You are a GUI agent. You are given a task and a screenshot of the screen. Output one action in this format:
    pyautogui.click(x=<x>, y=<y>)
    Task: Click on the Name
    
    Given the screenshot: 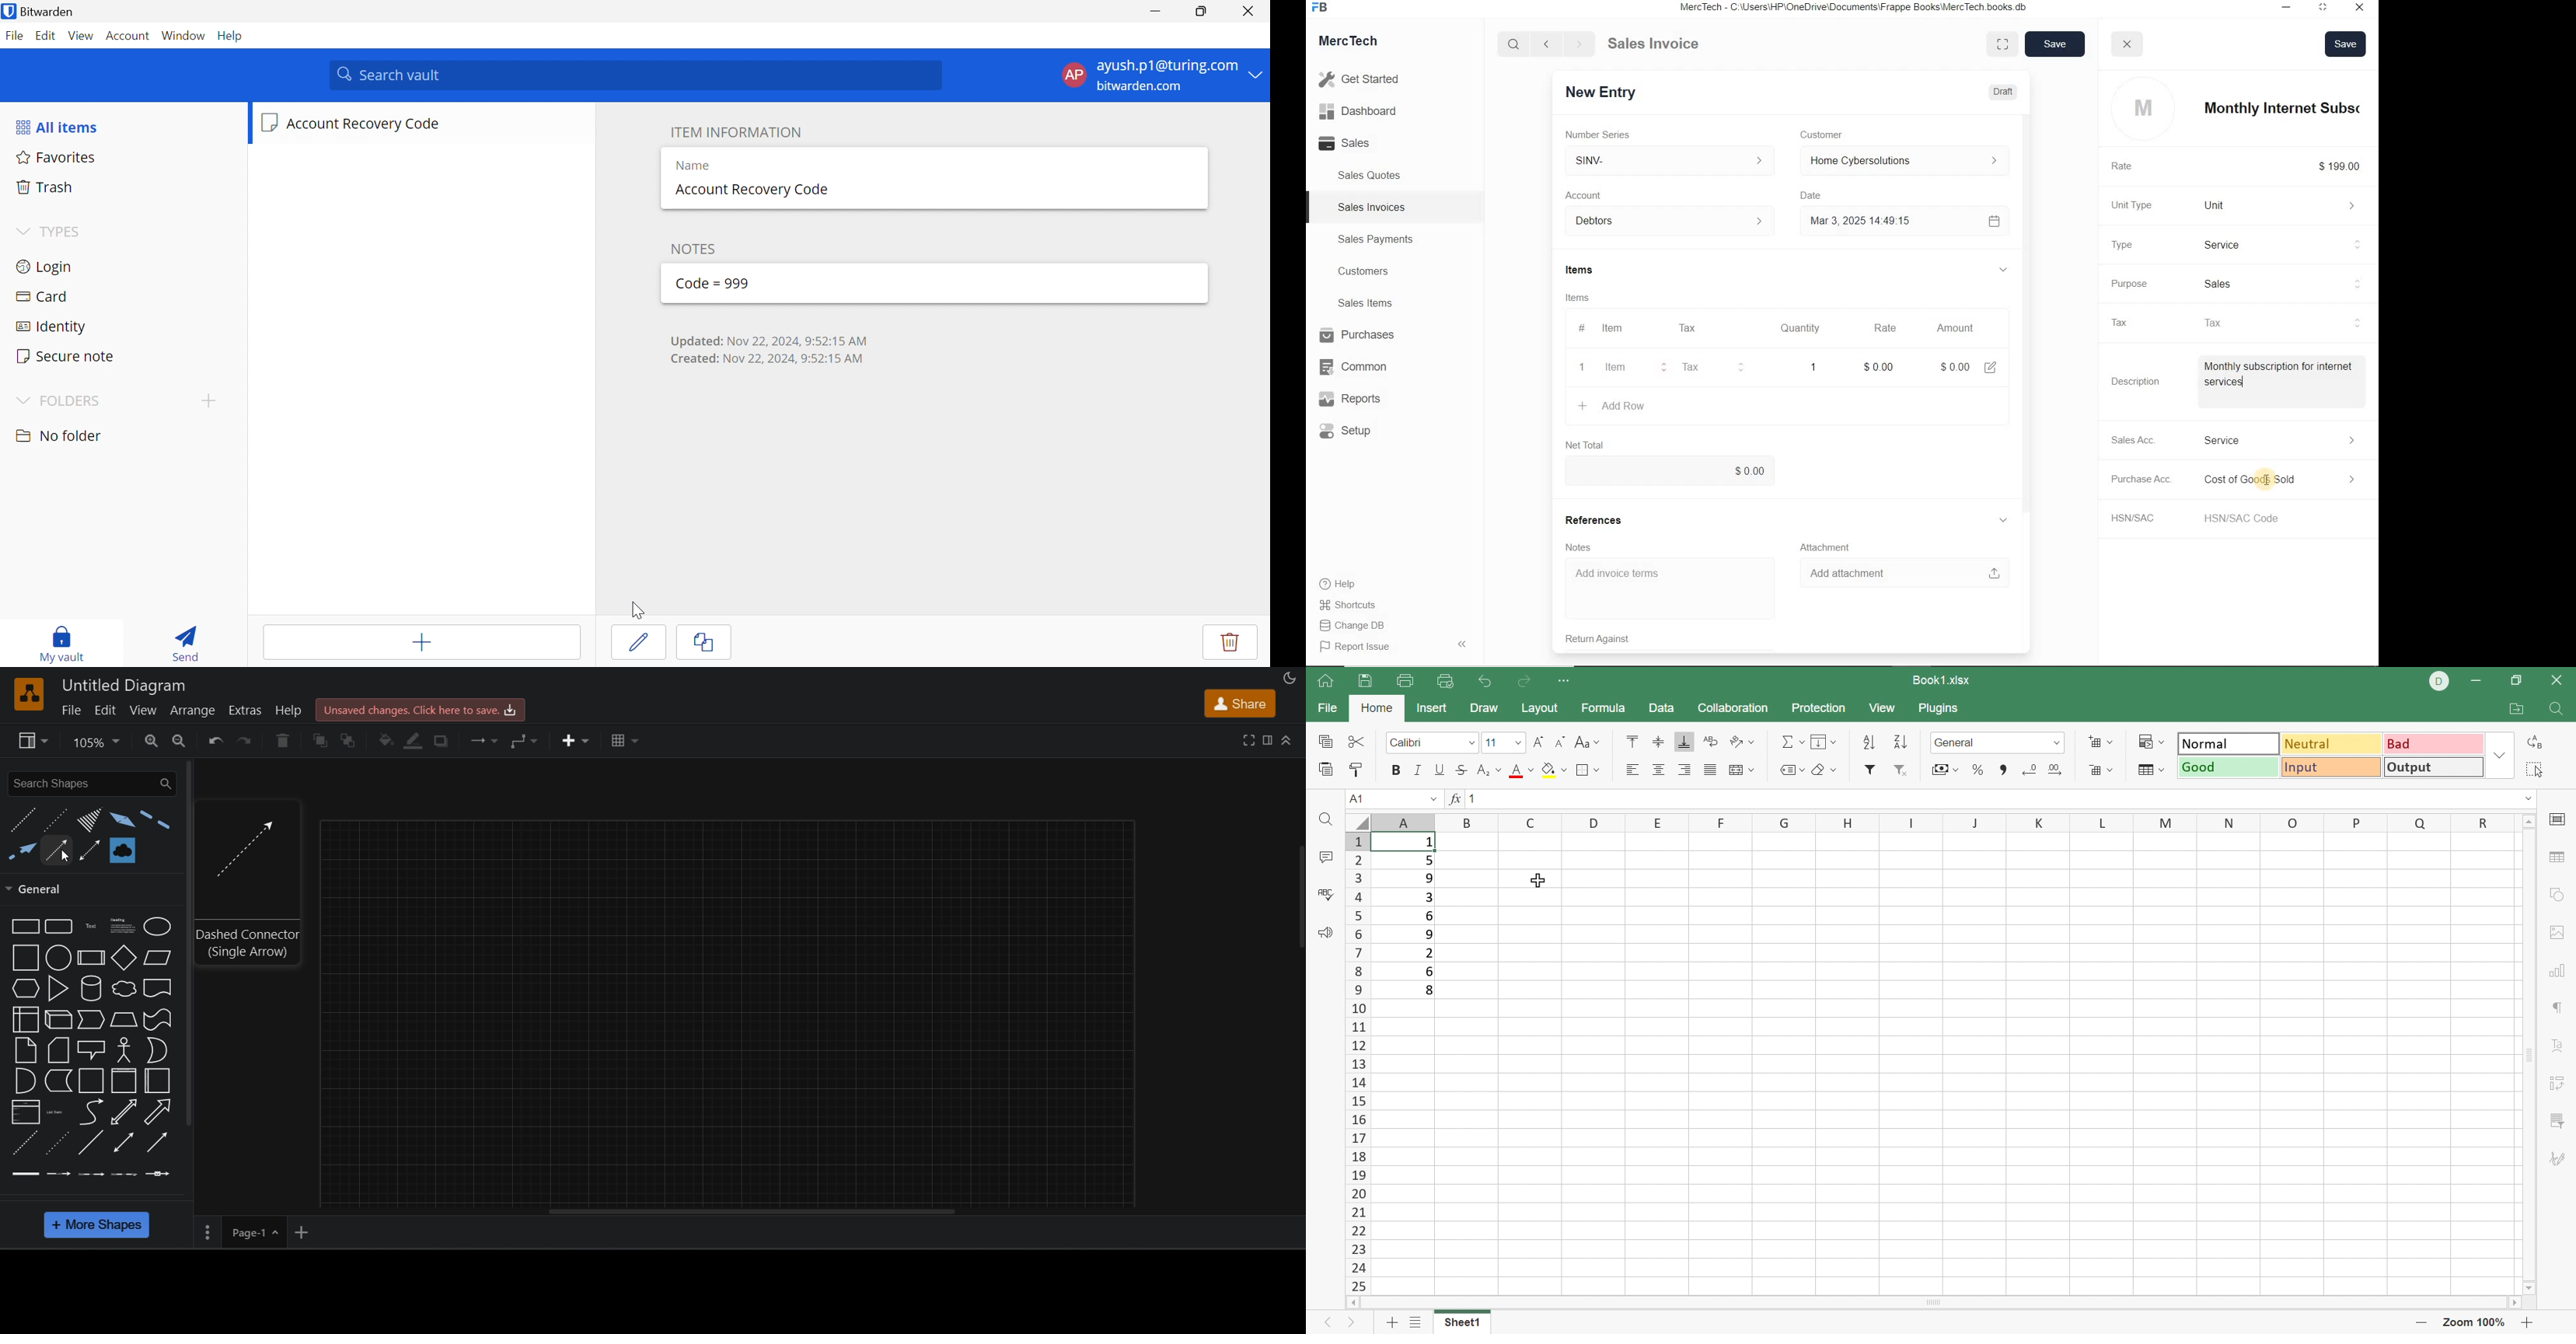 What is the action you would take?
    pyautogui.click(x=695, y=165)
    